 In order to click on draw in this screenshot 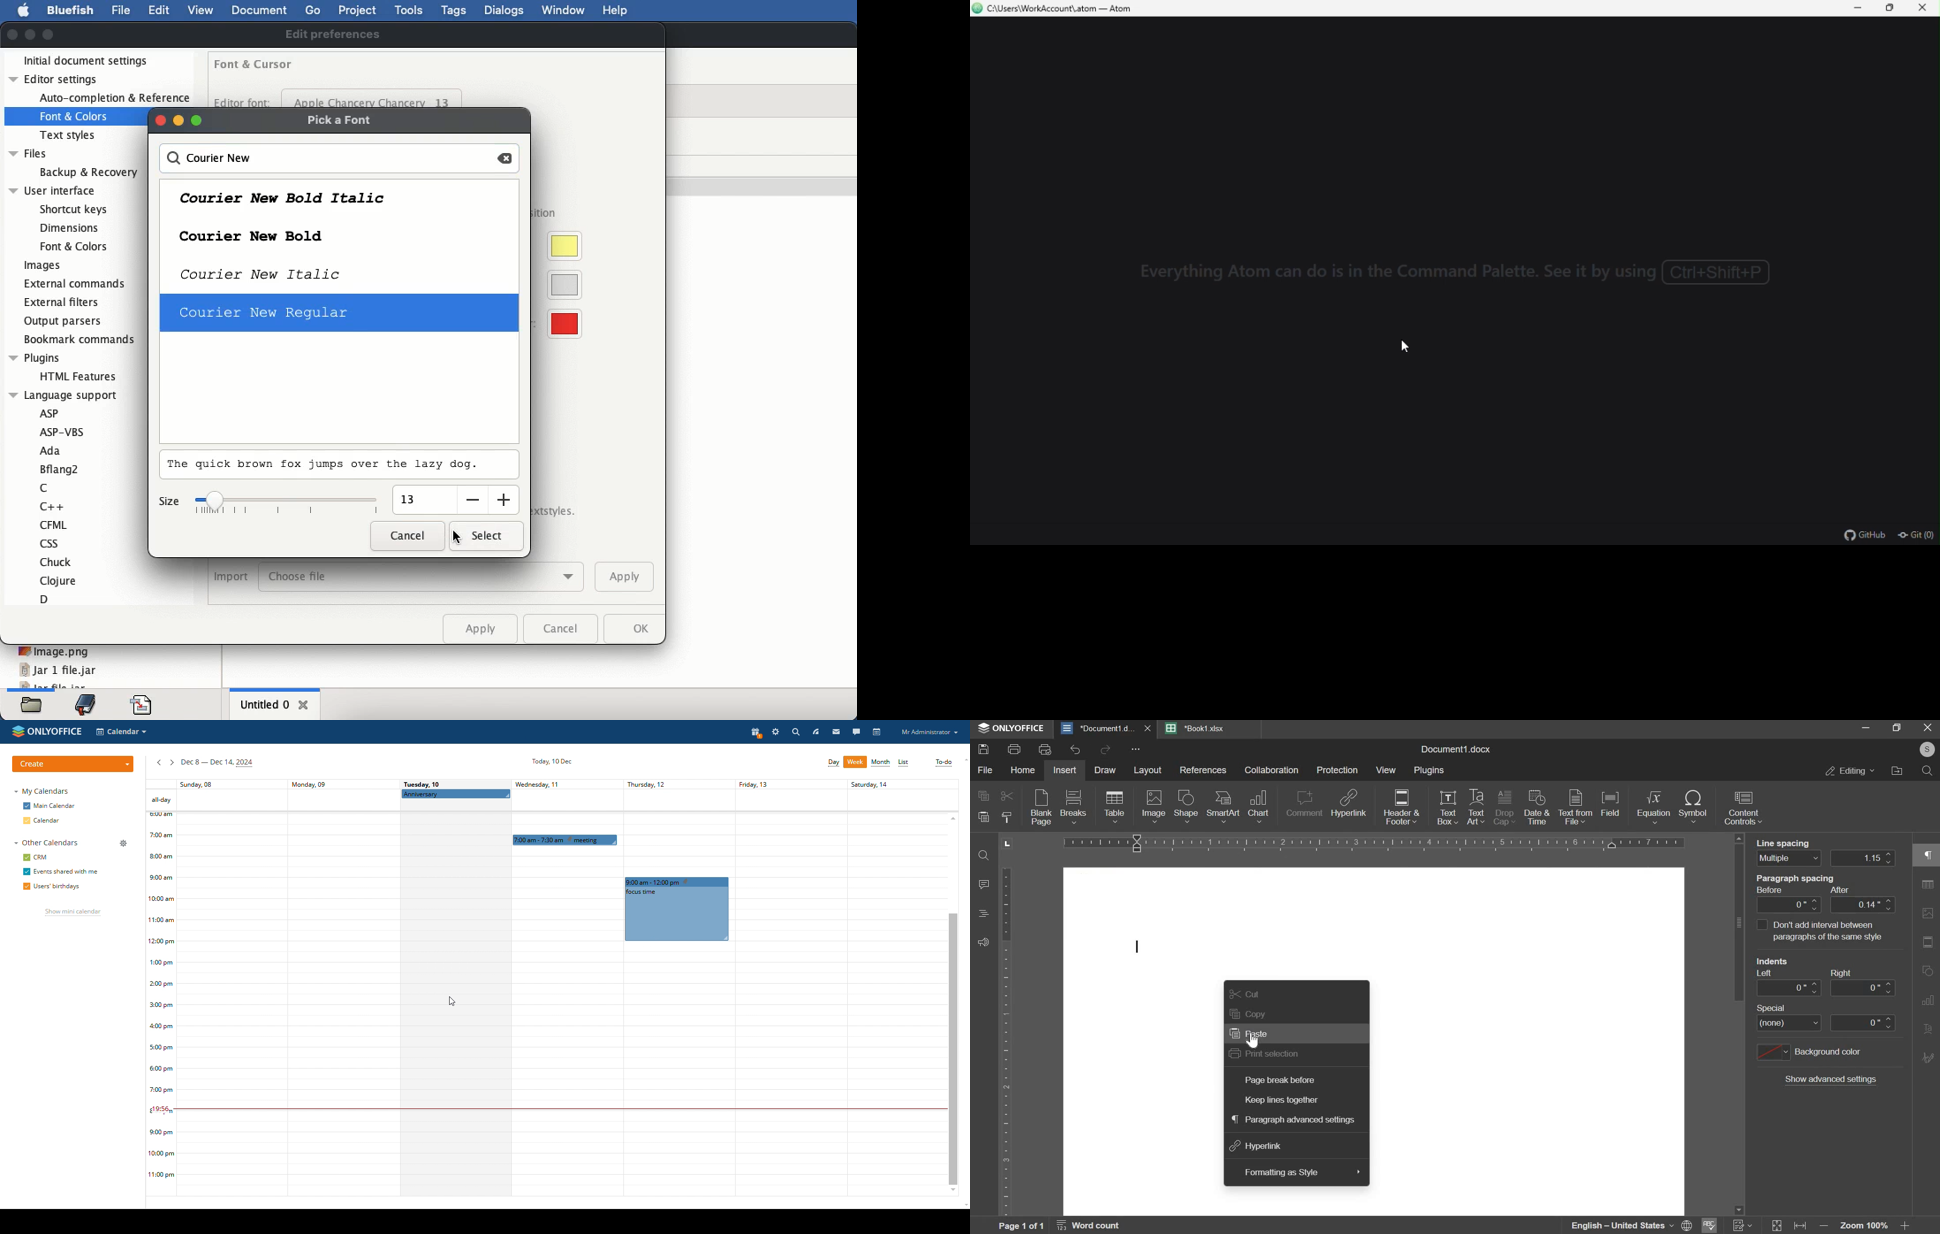, I will do `click(1104, 771)`.